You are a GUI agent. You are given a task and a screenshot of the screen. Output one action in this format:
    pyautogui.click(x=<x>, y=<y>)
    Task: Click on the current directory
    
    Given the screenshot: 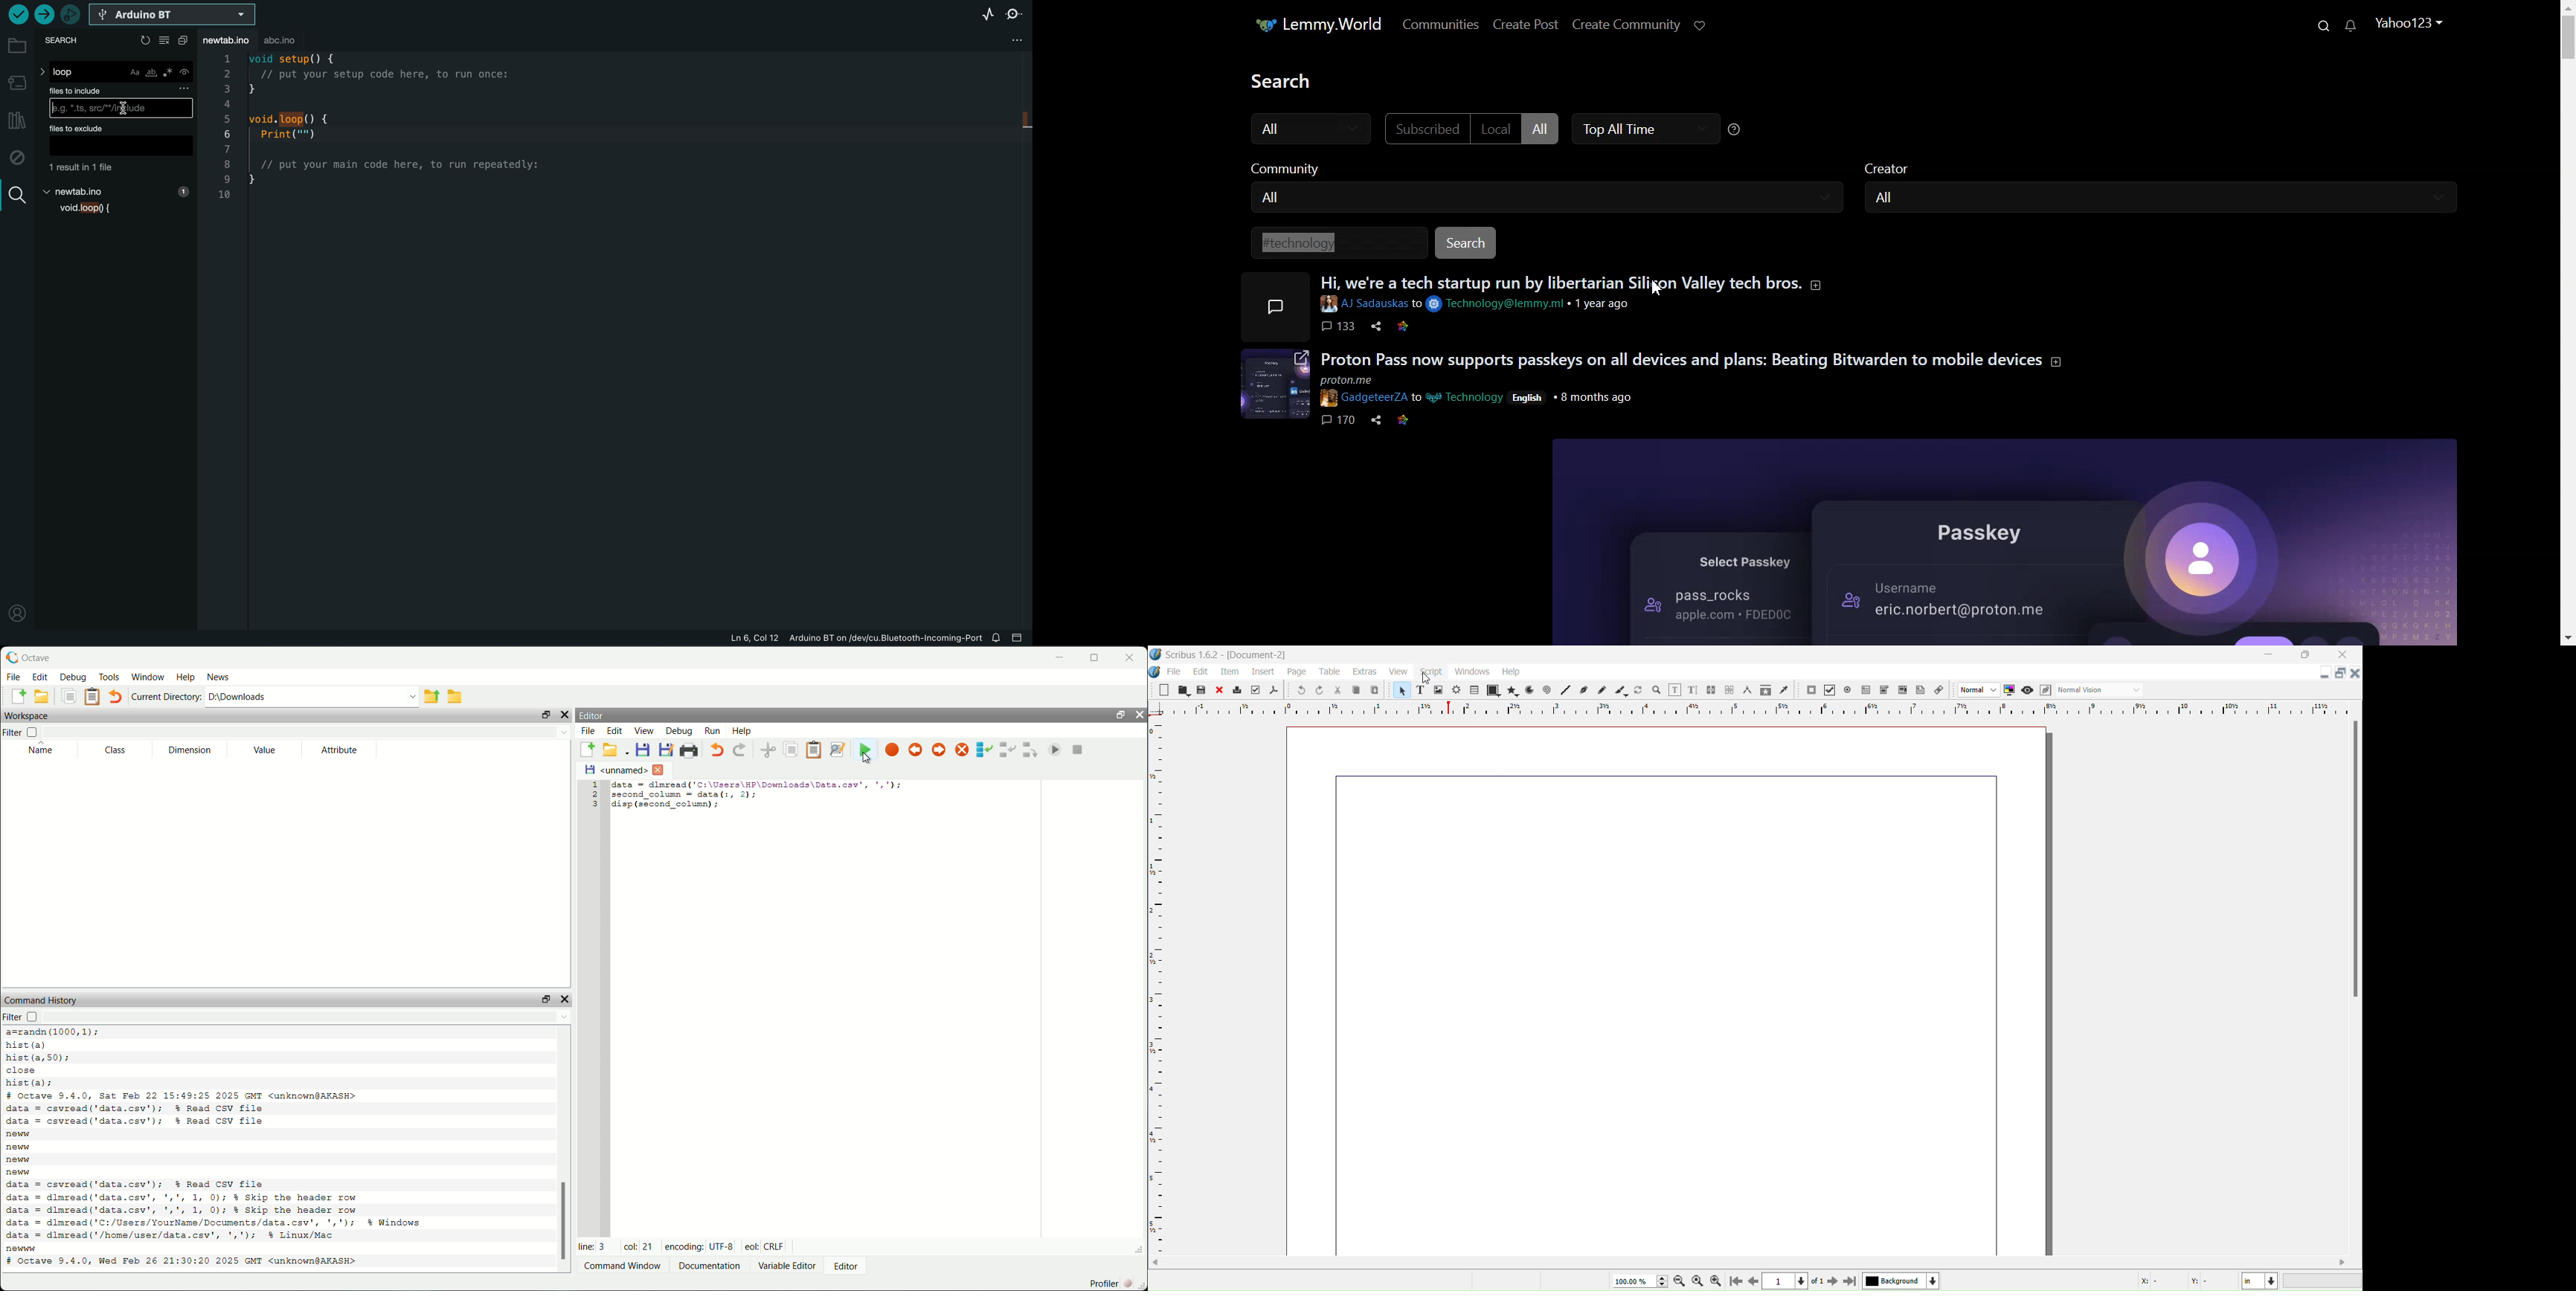 What is the action you would take?
    pyautogui.click(x=166, y=697)
    